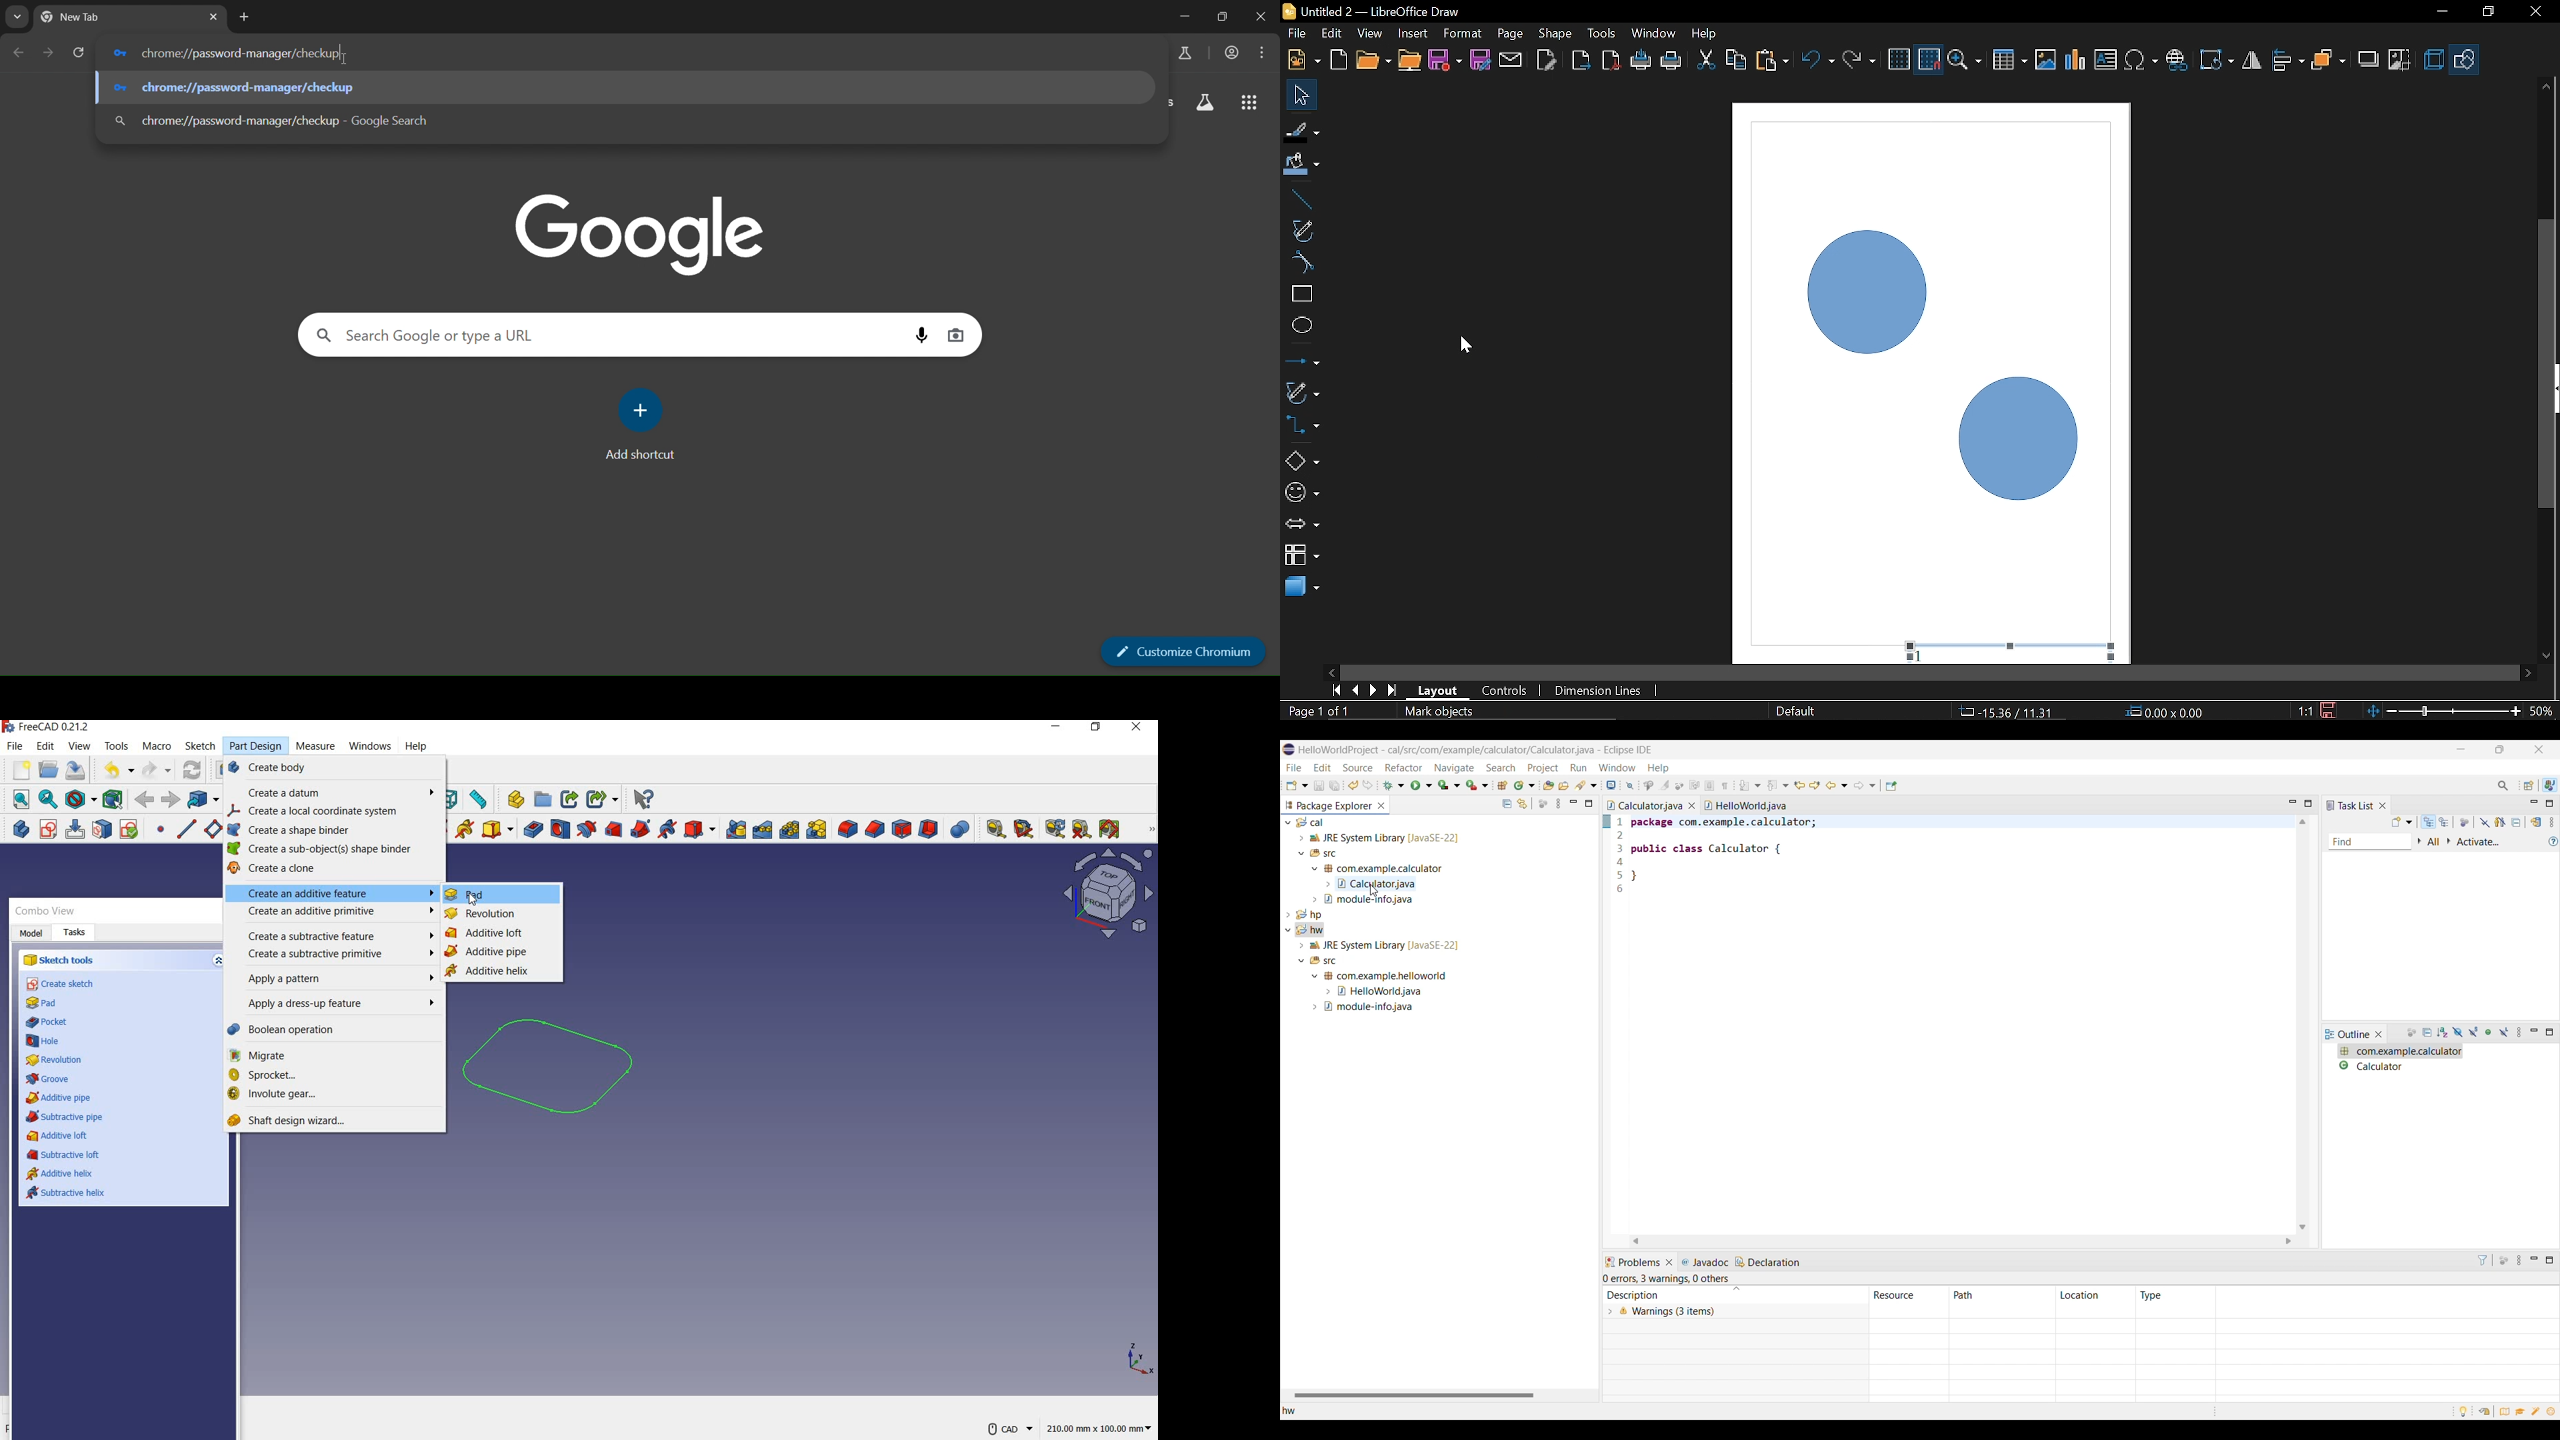  Describe the element at coordinates (2538, 749) in the screenshot. I see `Close interface` at that location.